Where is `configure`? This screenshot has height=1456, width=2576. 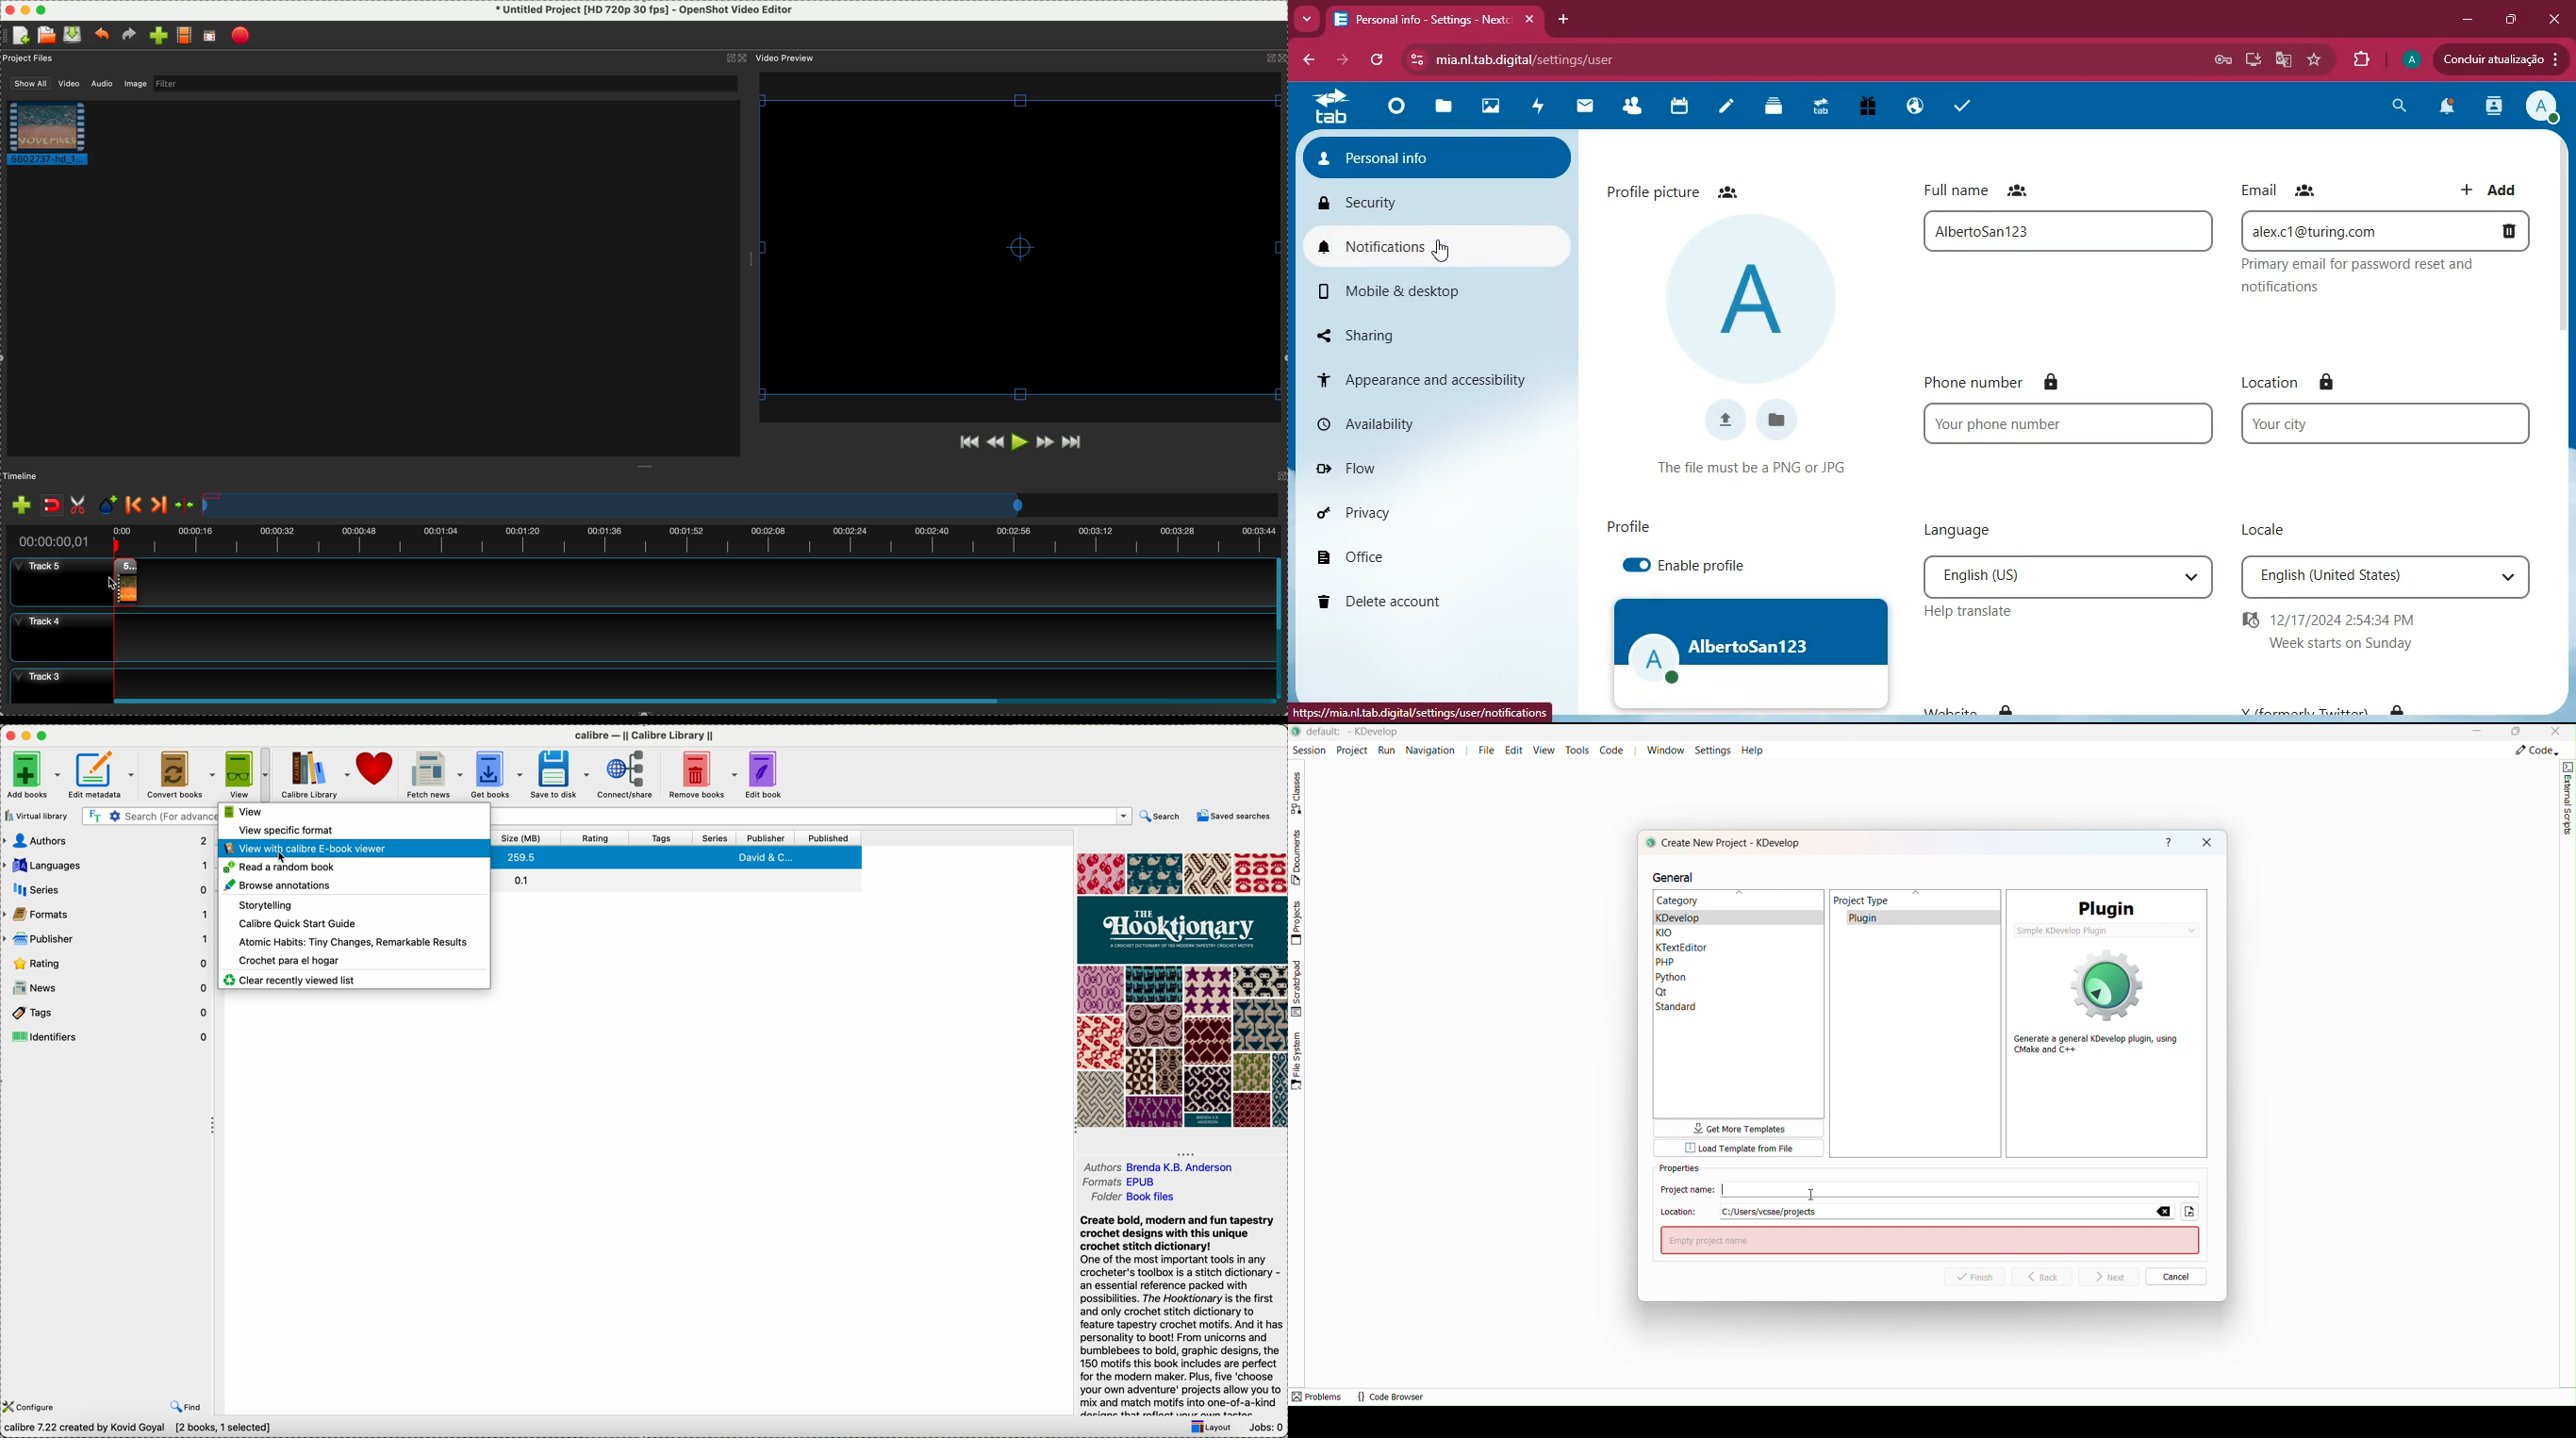
configure is located at coordinates (42, 1400).